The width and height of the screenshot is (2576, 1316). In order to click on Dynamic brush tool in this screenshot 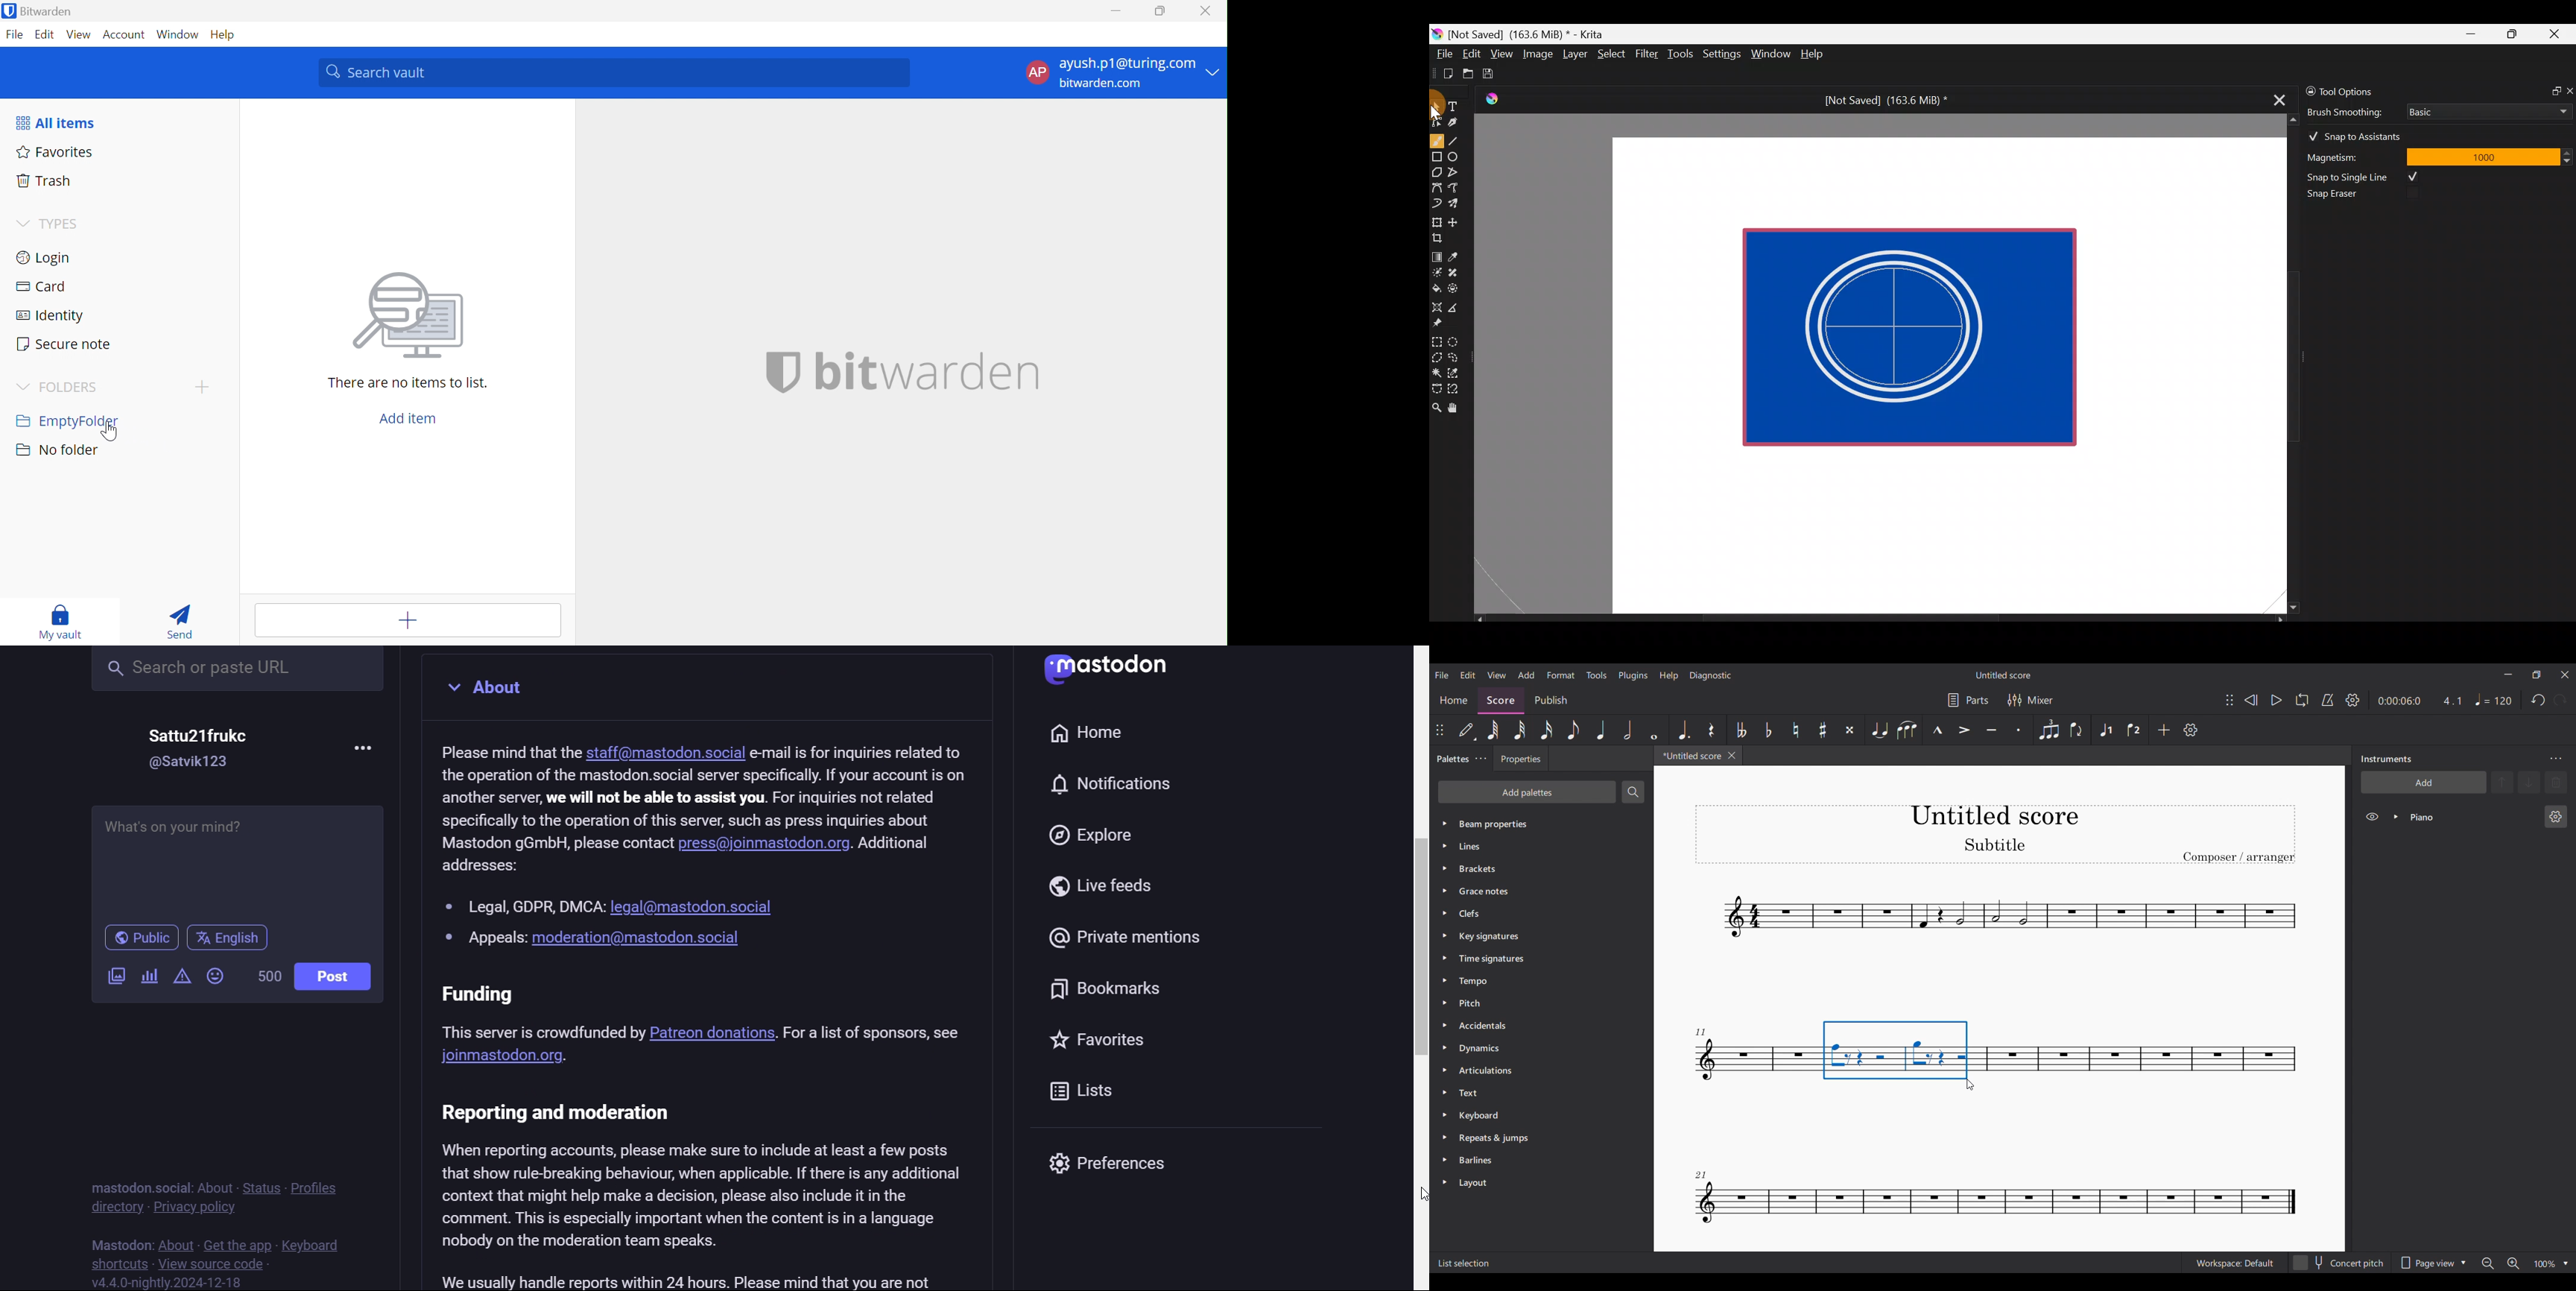, I will do `click(1438, 203)`.